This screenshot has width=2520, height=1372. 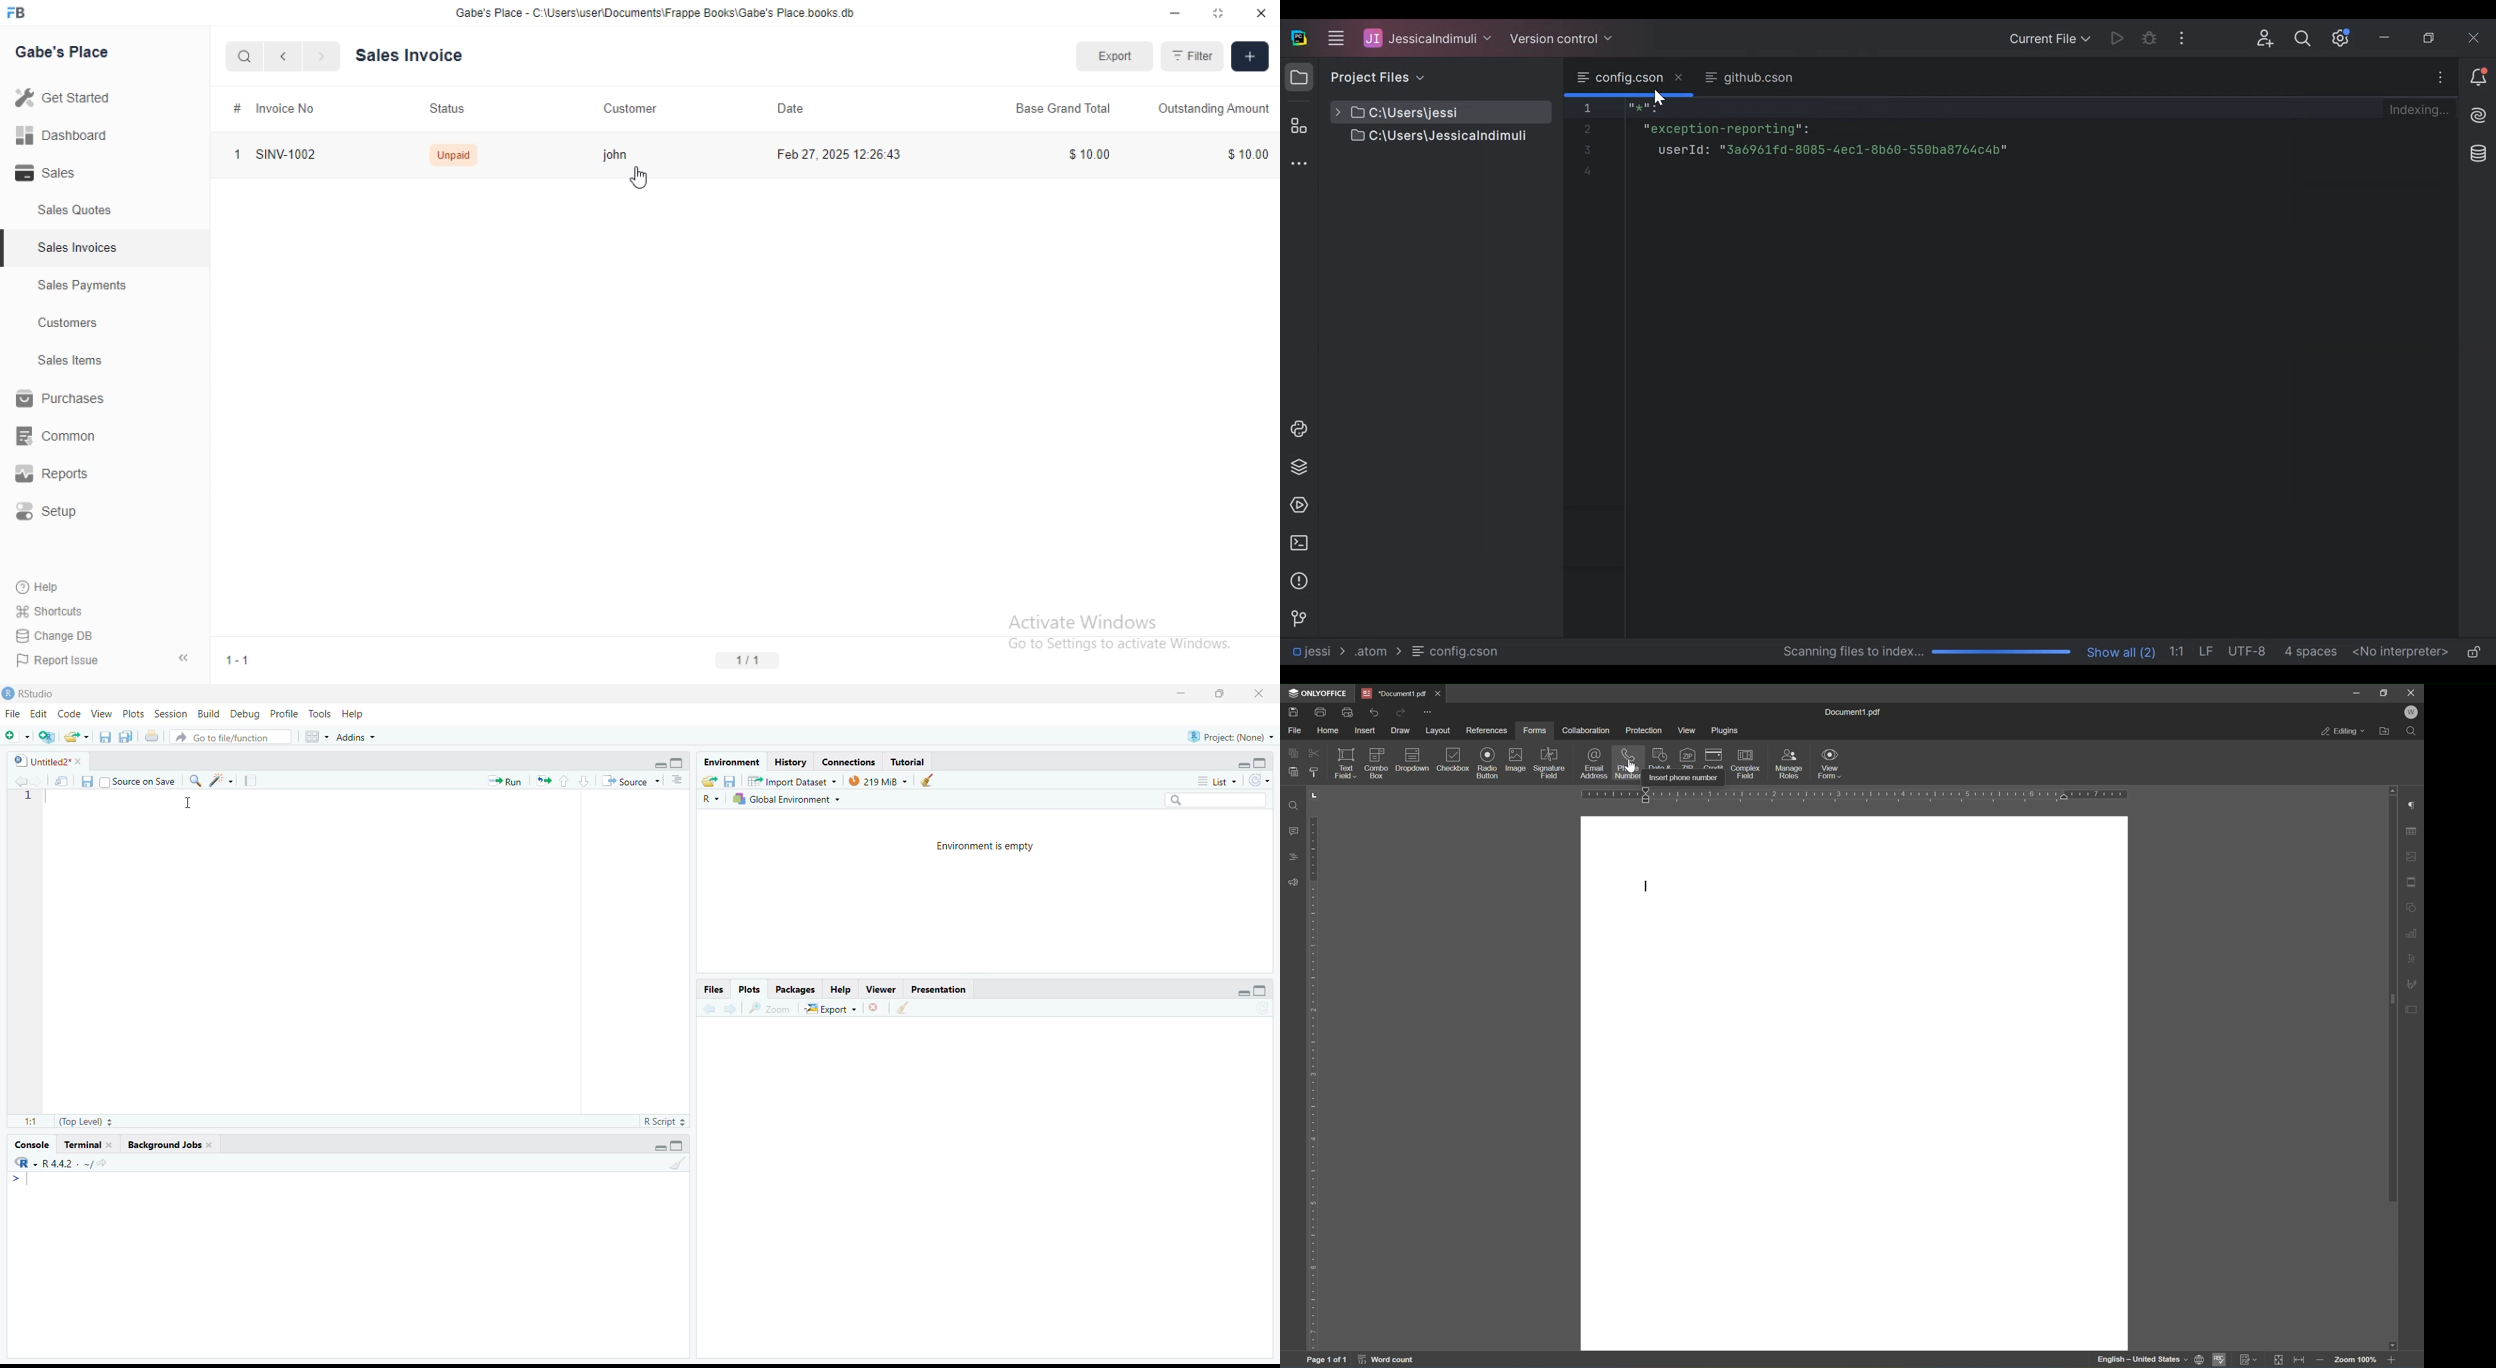 What do you see at coordinates (69, 360) in the screenshot?
I see `sales items` at bounding box center [69, 360].